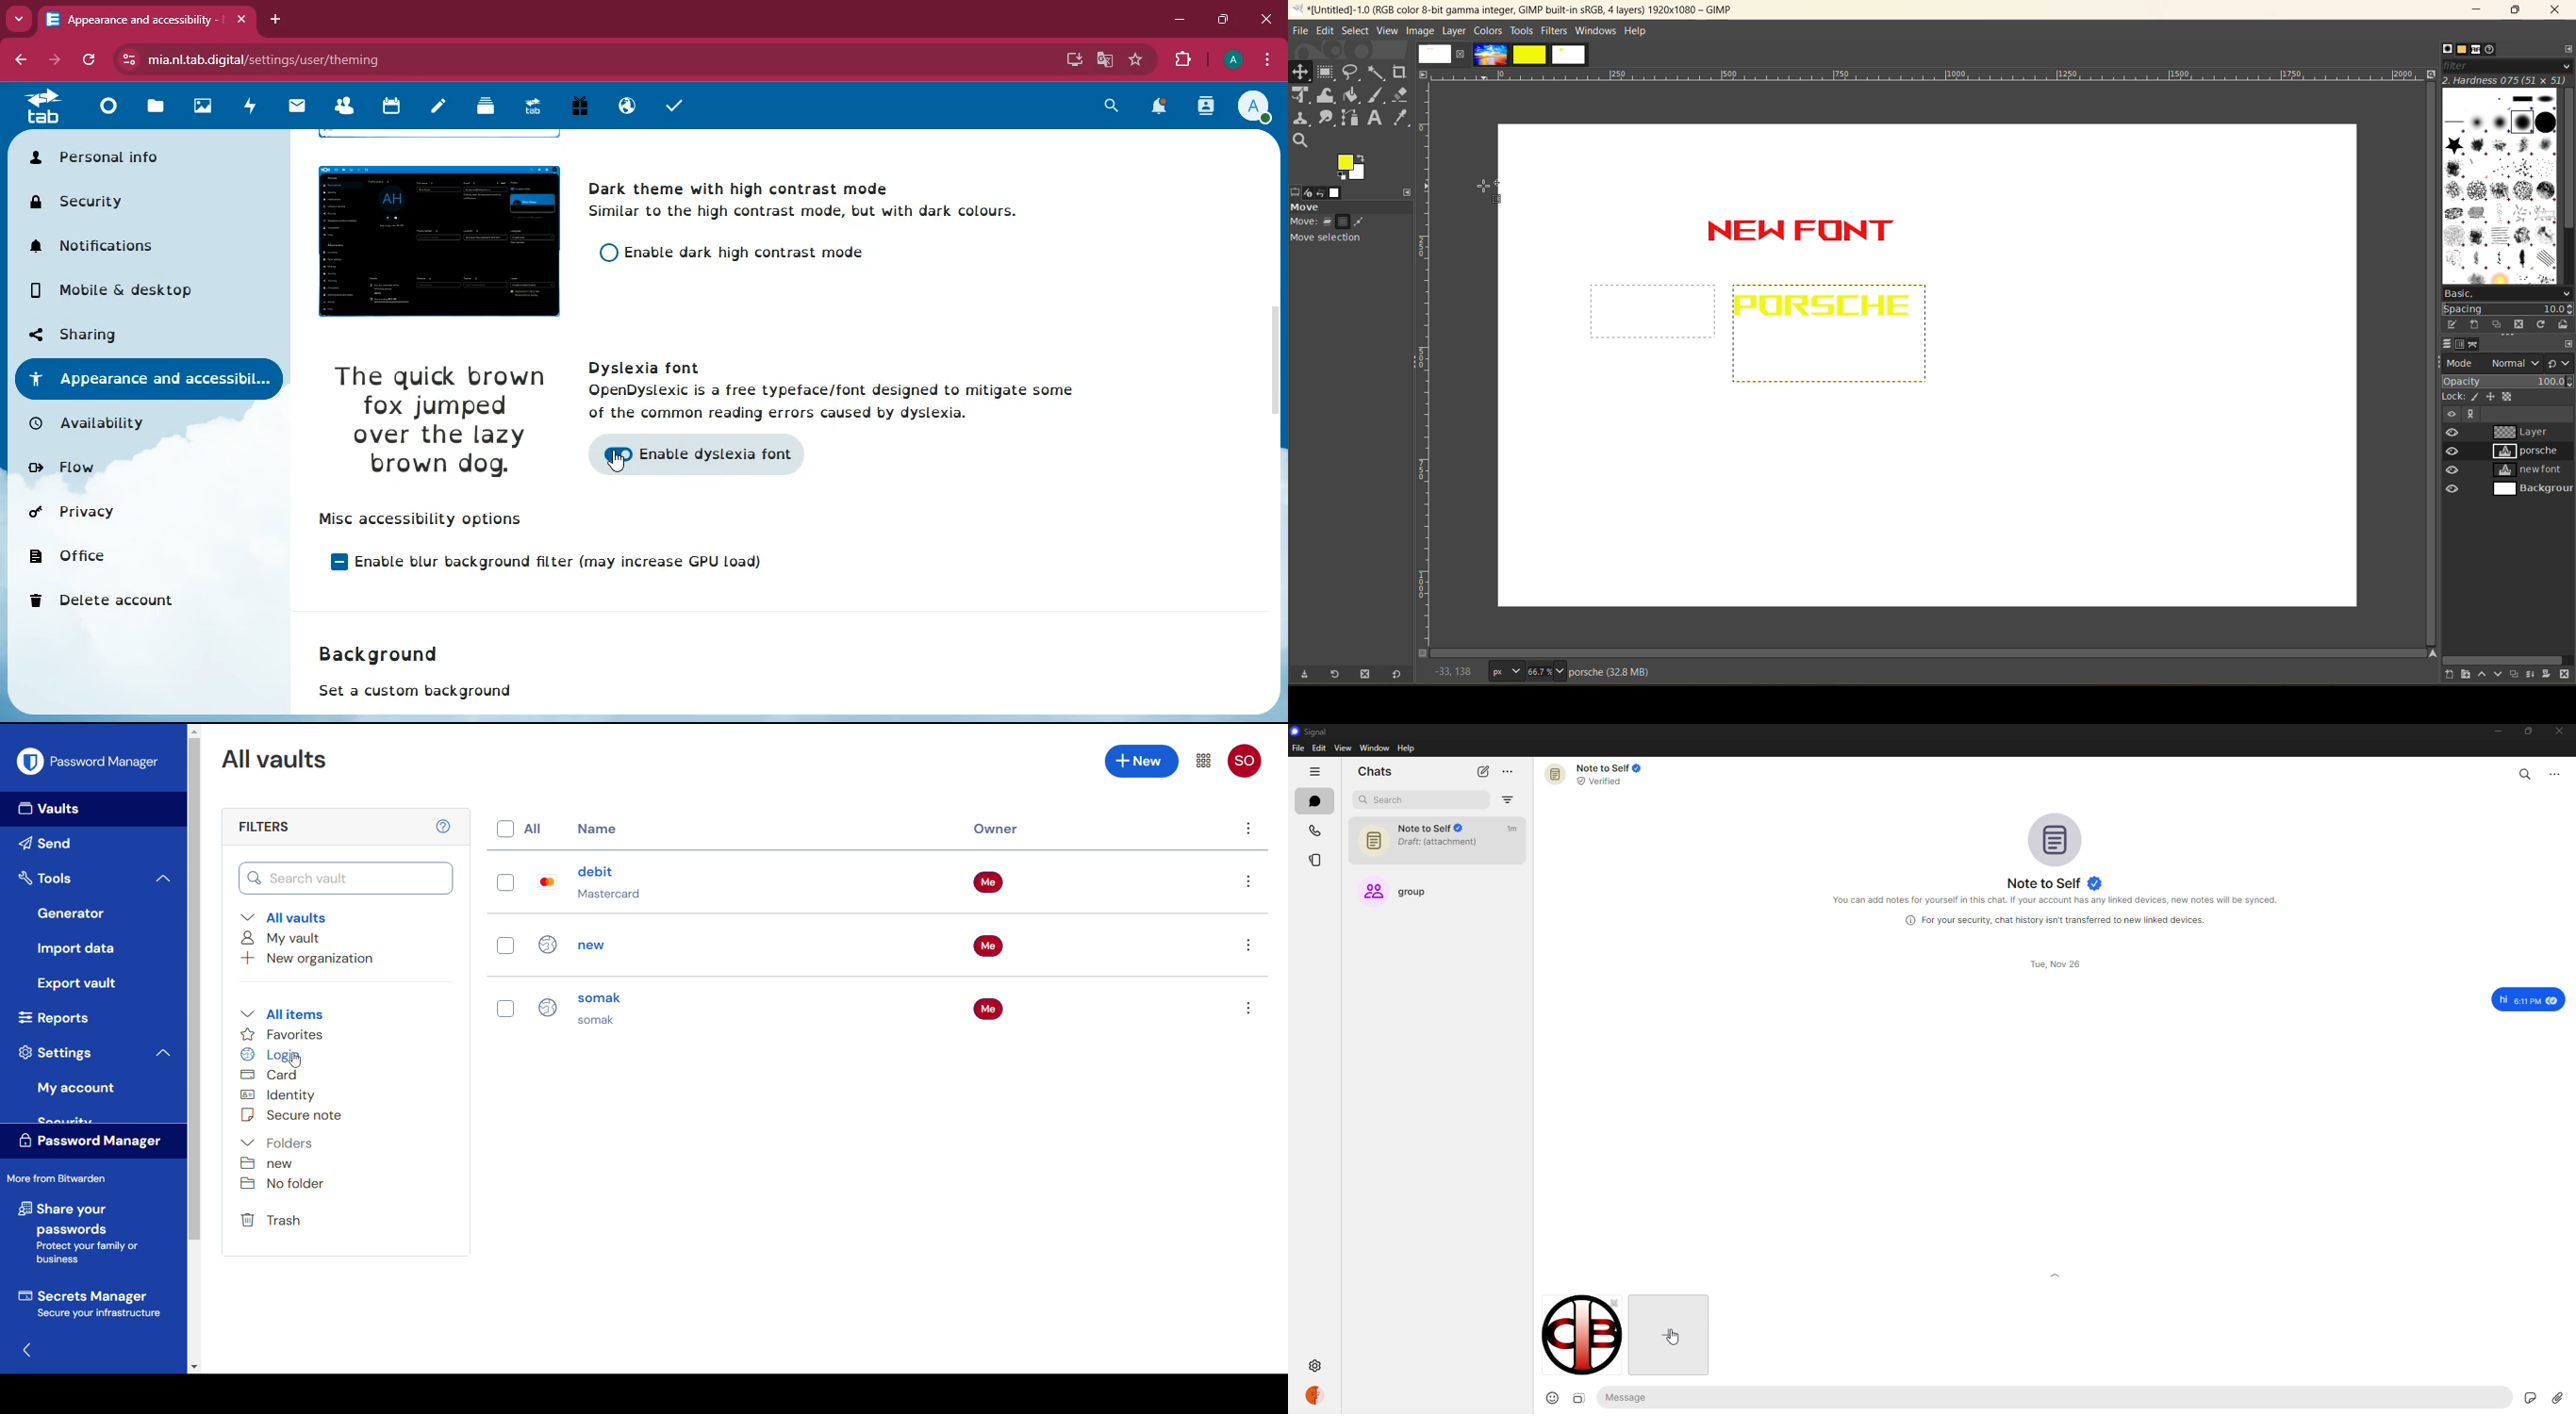 Image resolution: width=2576 pixels, height=1428 pixels. What do you see at coordinates (2498, 673) in the screenshot?
I see `lower the layer` at bounding box center [2498, 673].